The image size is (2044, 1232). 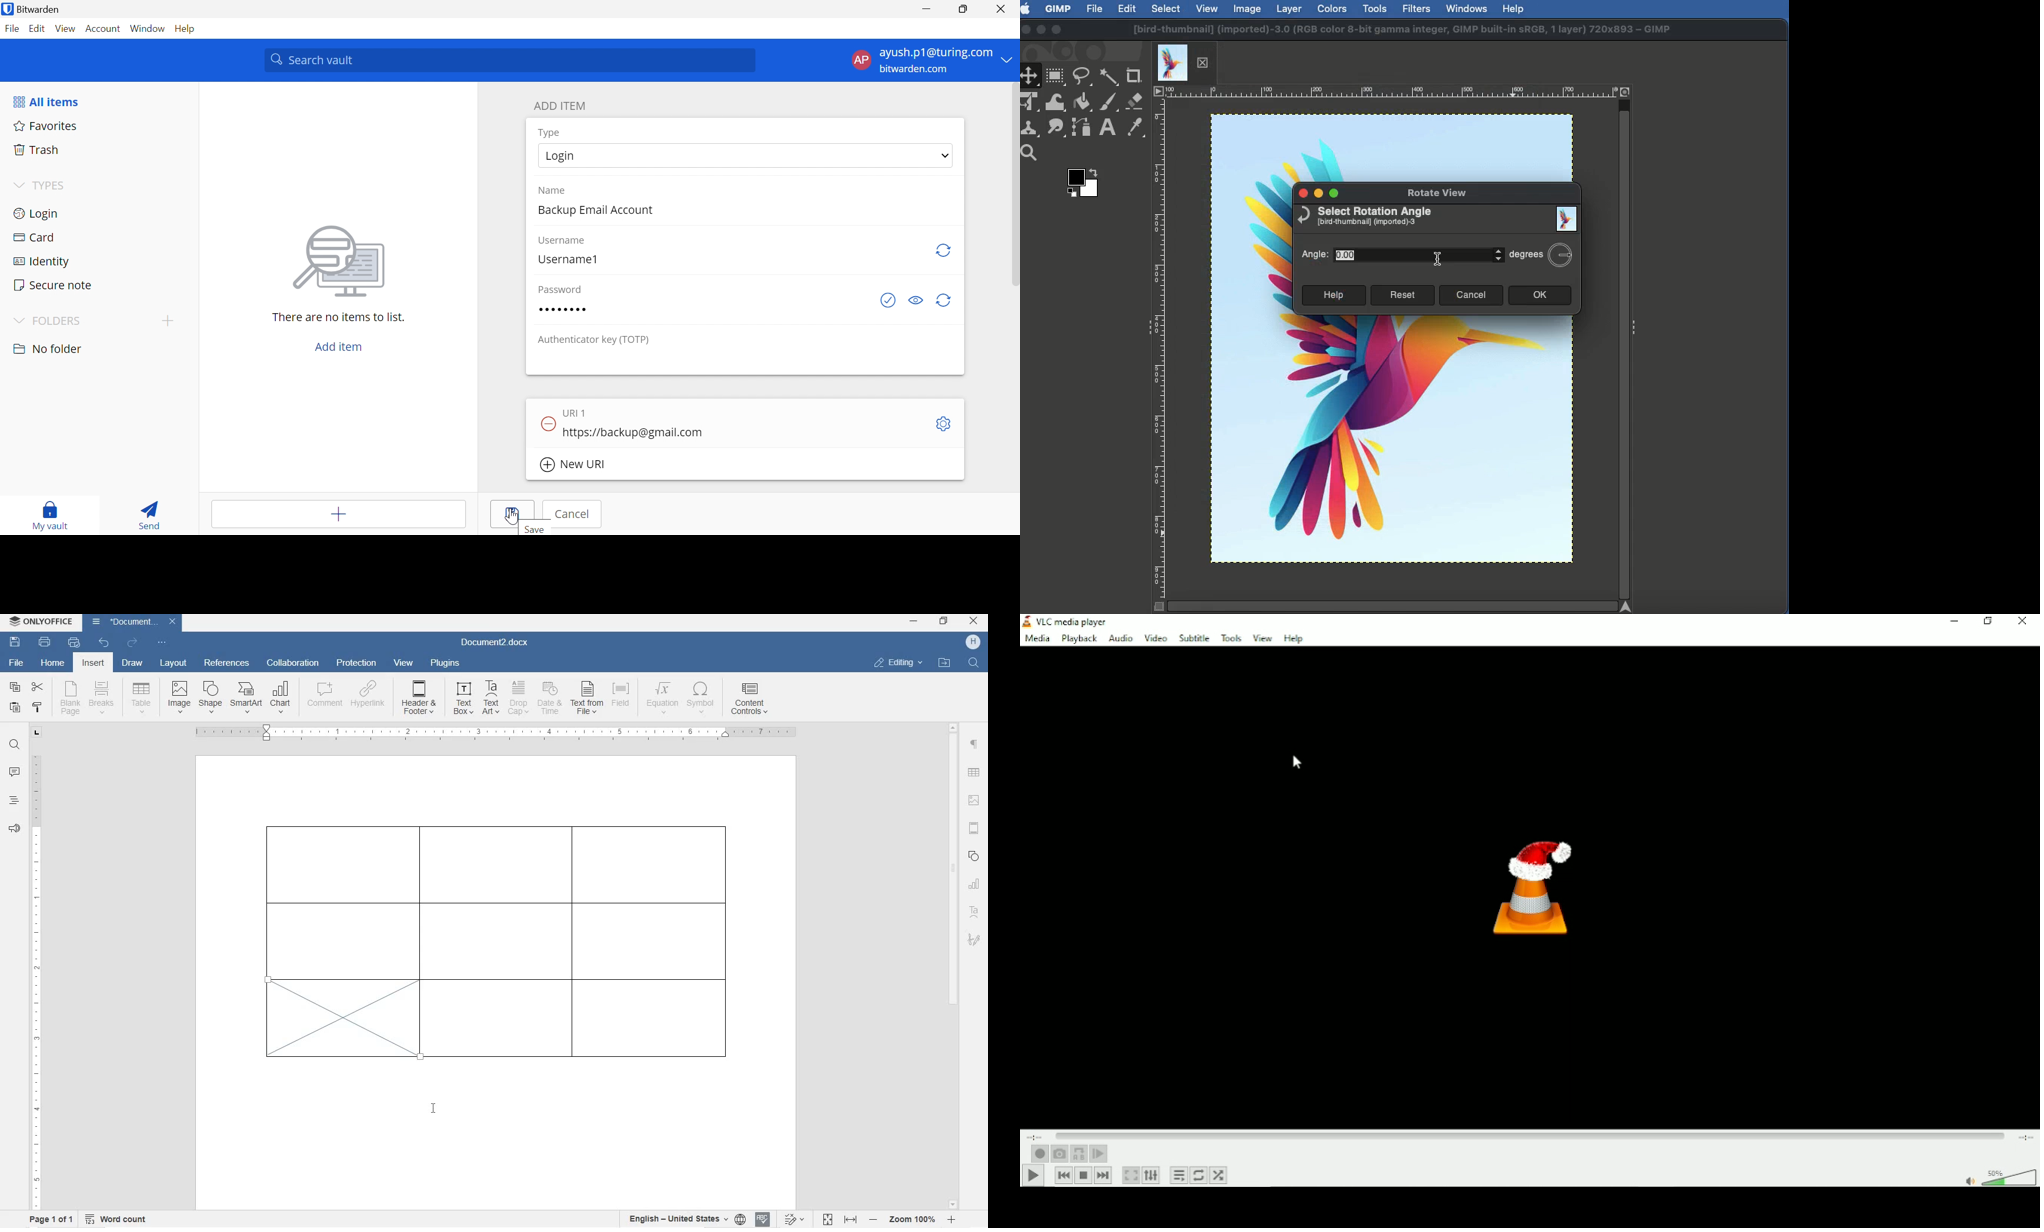 I want to click on Frame by frame, so click(x=1099, y=1154).